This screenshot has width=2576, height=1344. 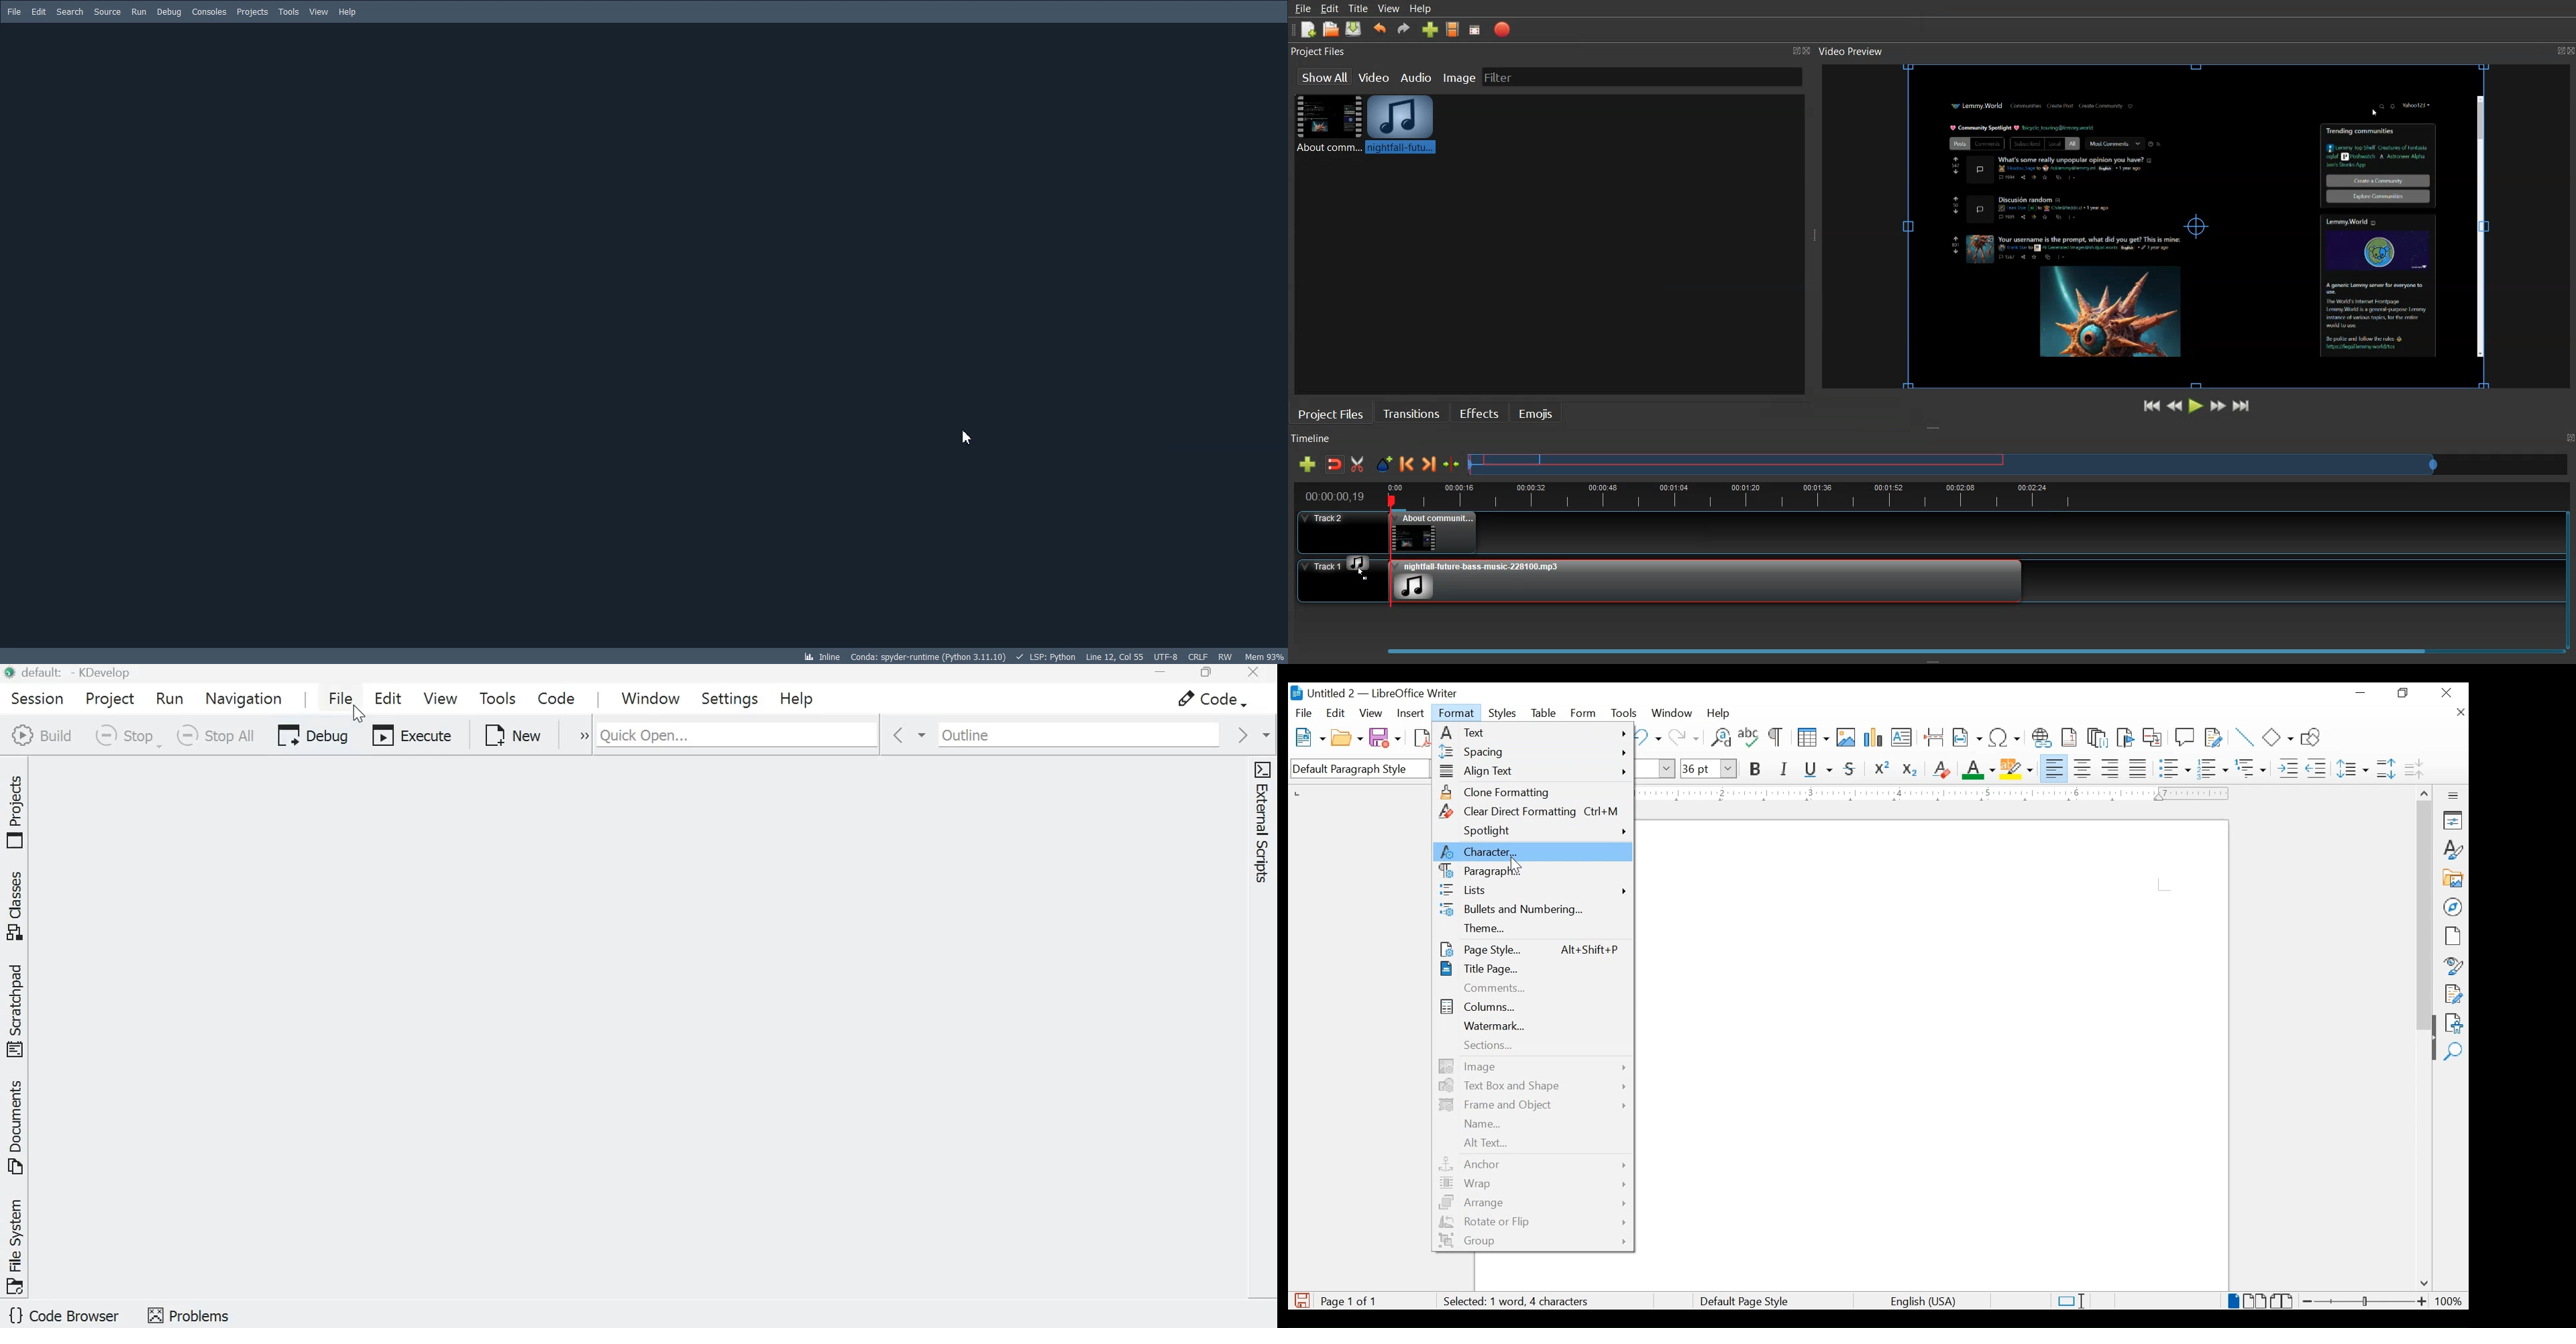 I want to click on justify, so click(x=2138, y=769).